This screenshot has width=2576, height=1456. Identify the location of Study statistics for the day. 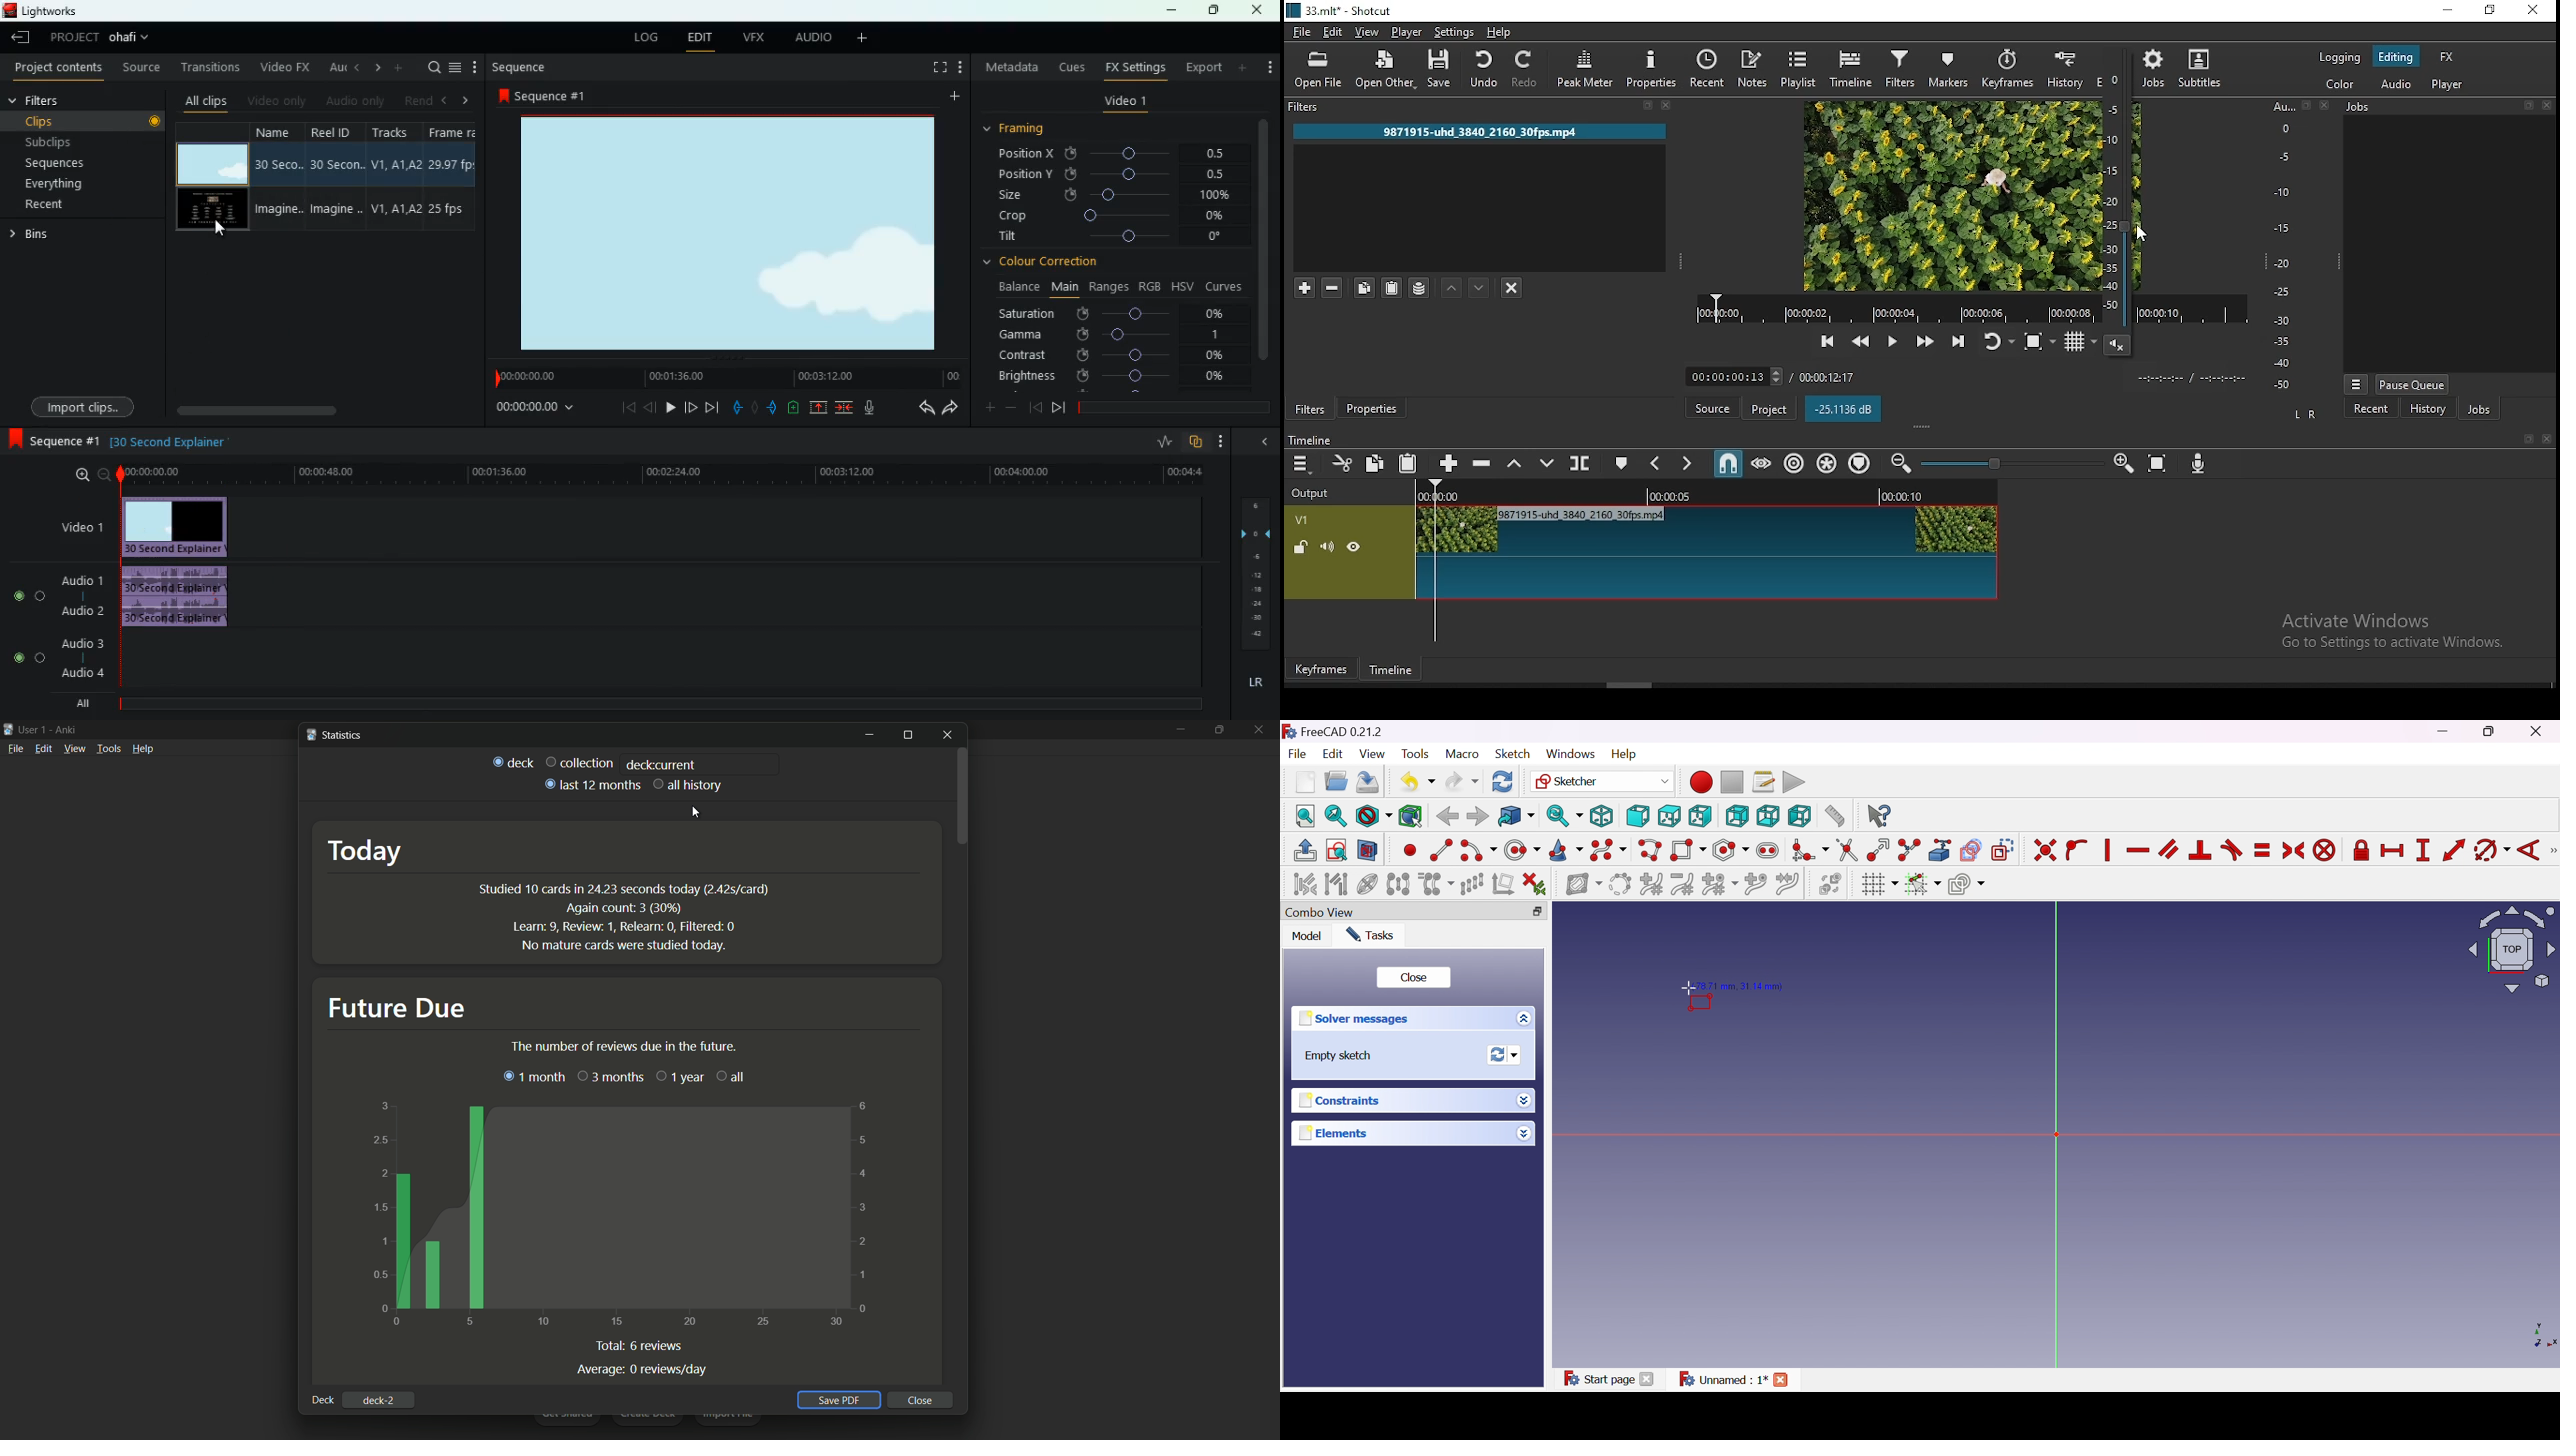
(623, 918).